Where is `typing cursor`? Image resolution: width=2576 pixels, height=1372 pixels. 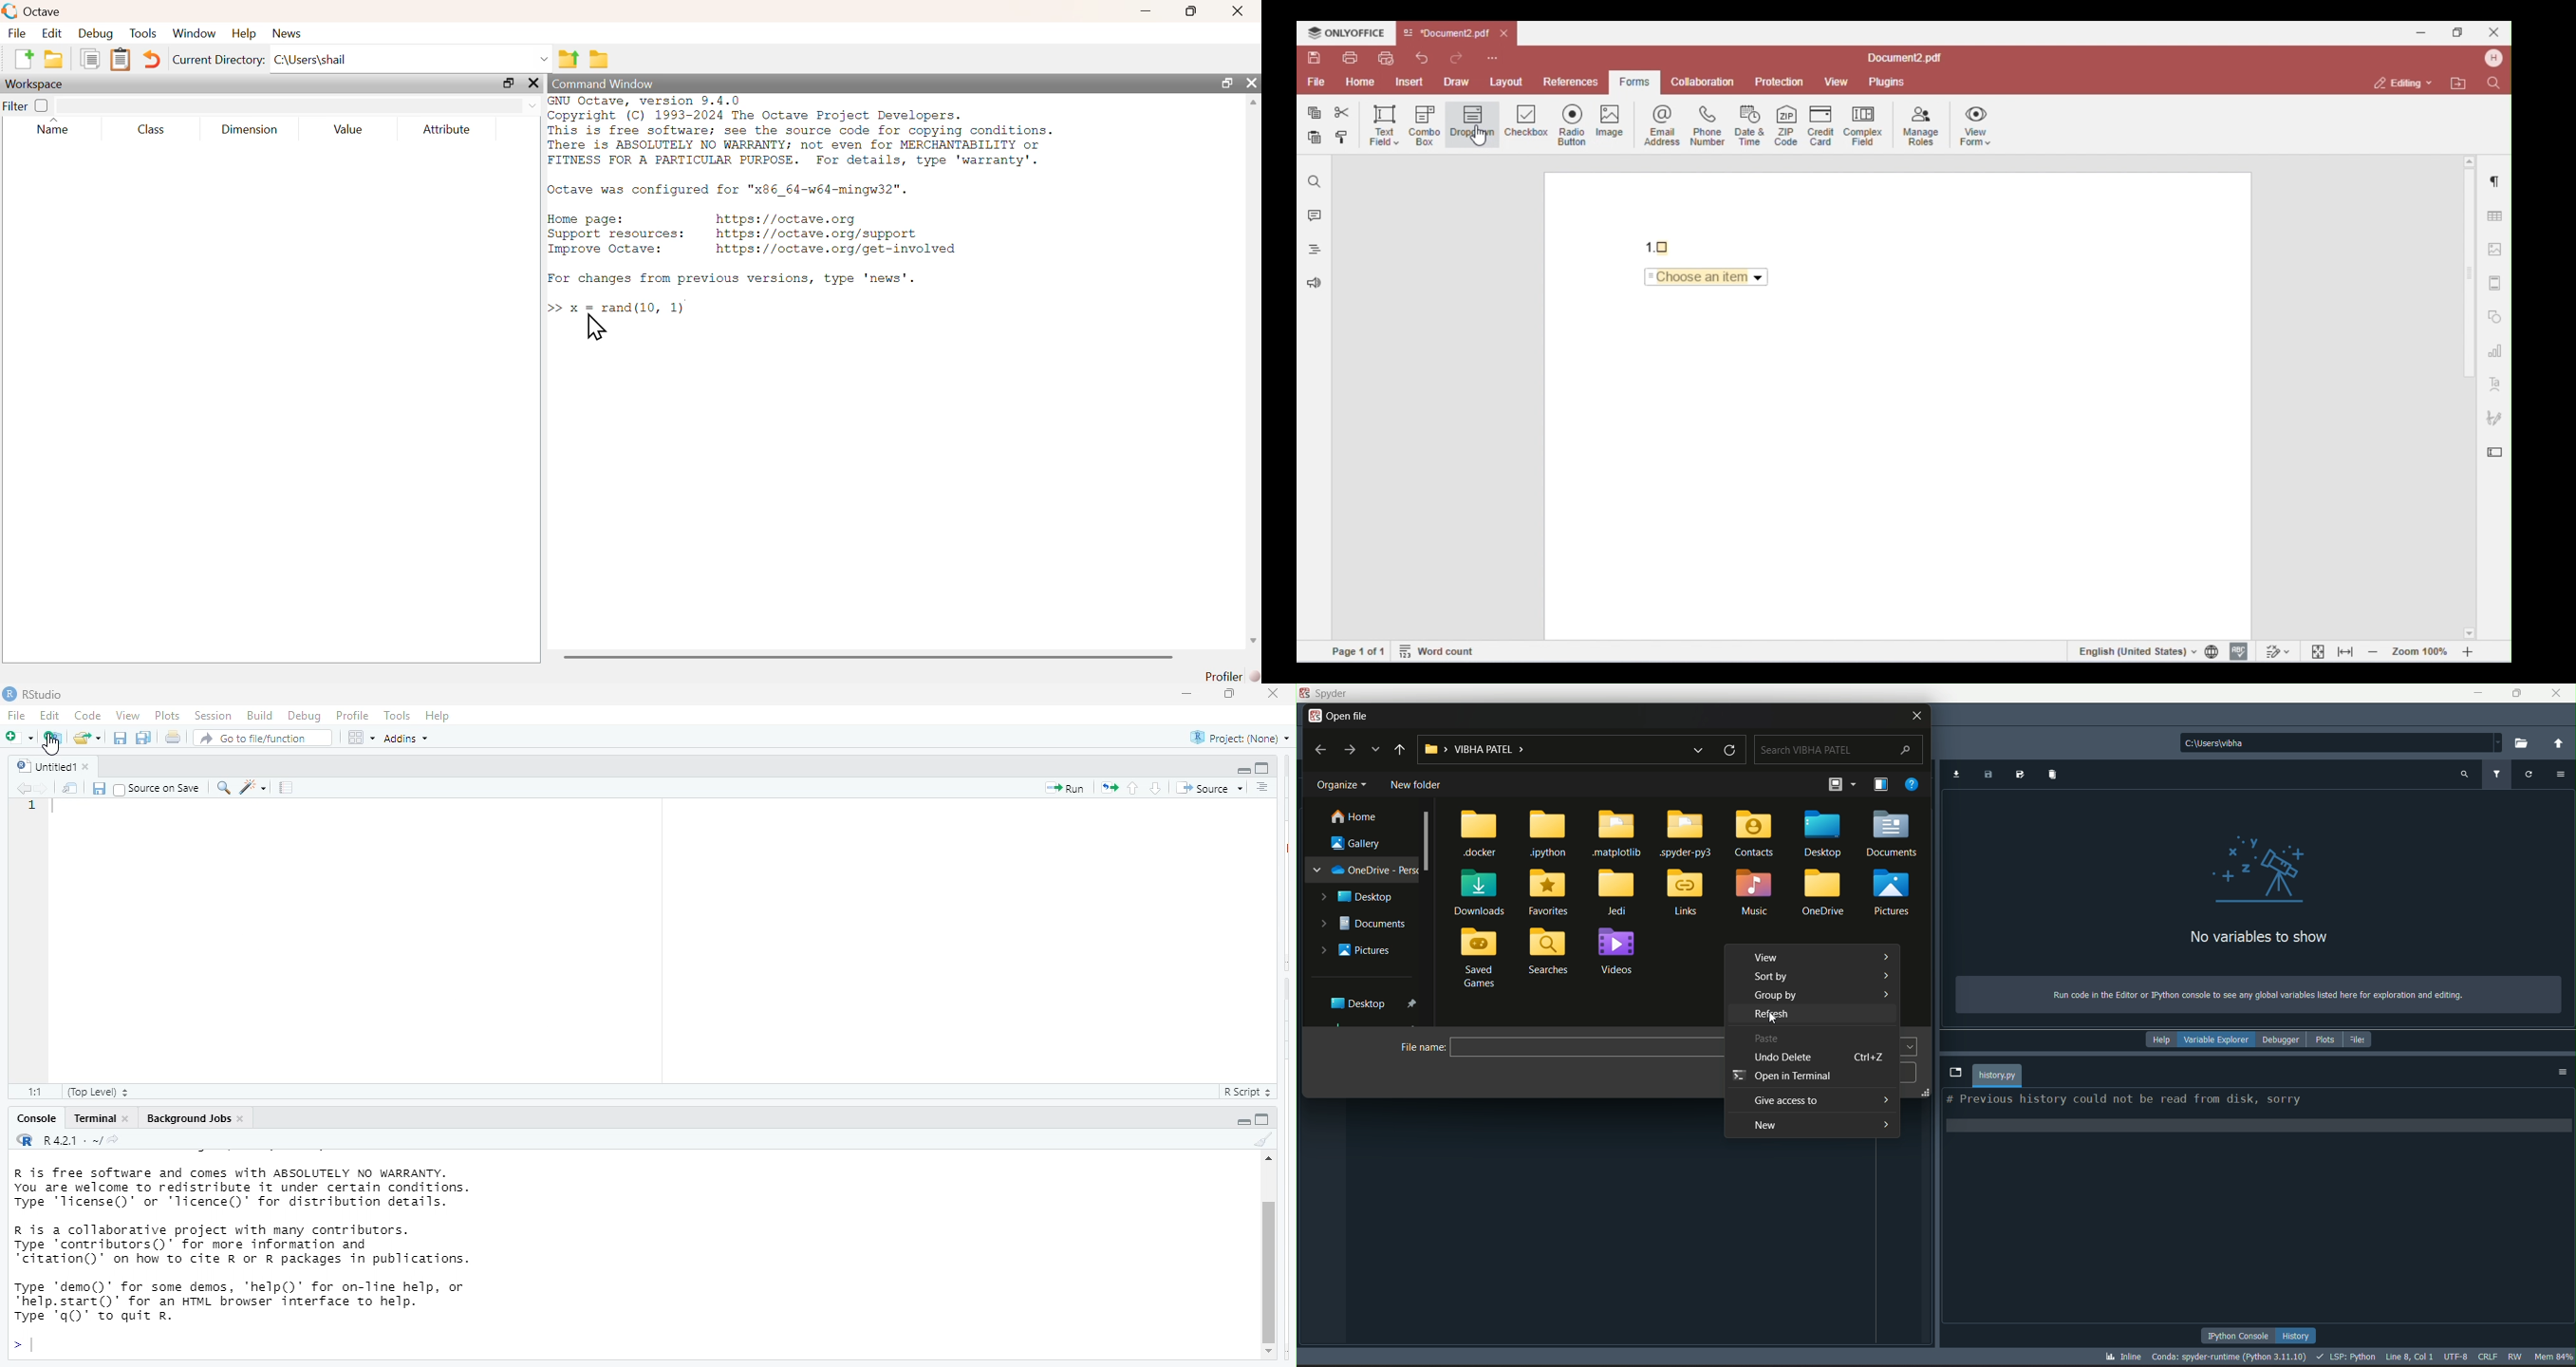
typing cursor is located at coordinates (58, 811).